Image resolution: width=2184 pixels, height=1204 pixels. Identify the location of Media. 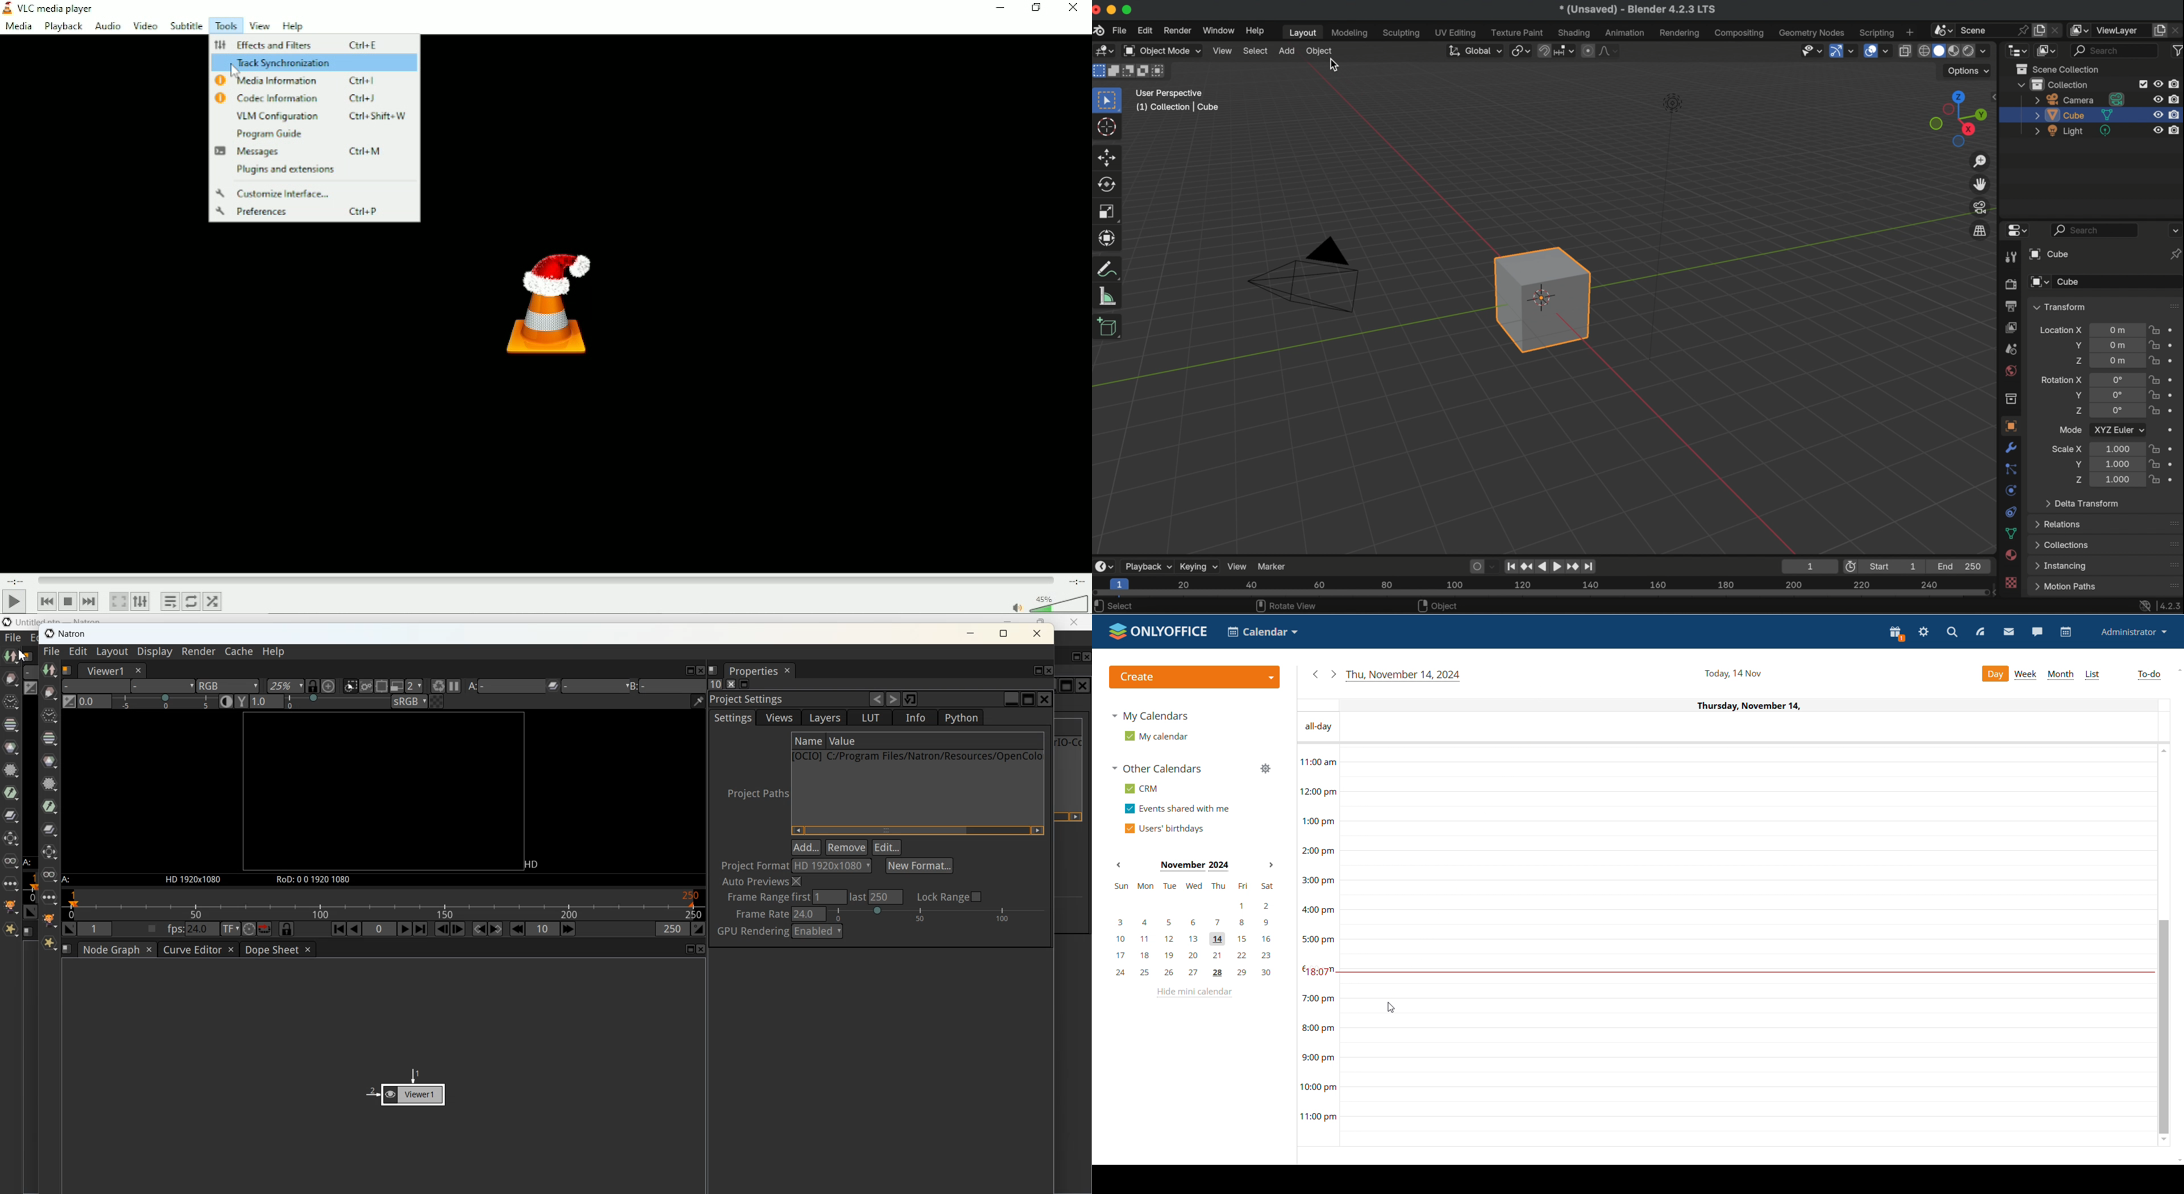
(18, 27).